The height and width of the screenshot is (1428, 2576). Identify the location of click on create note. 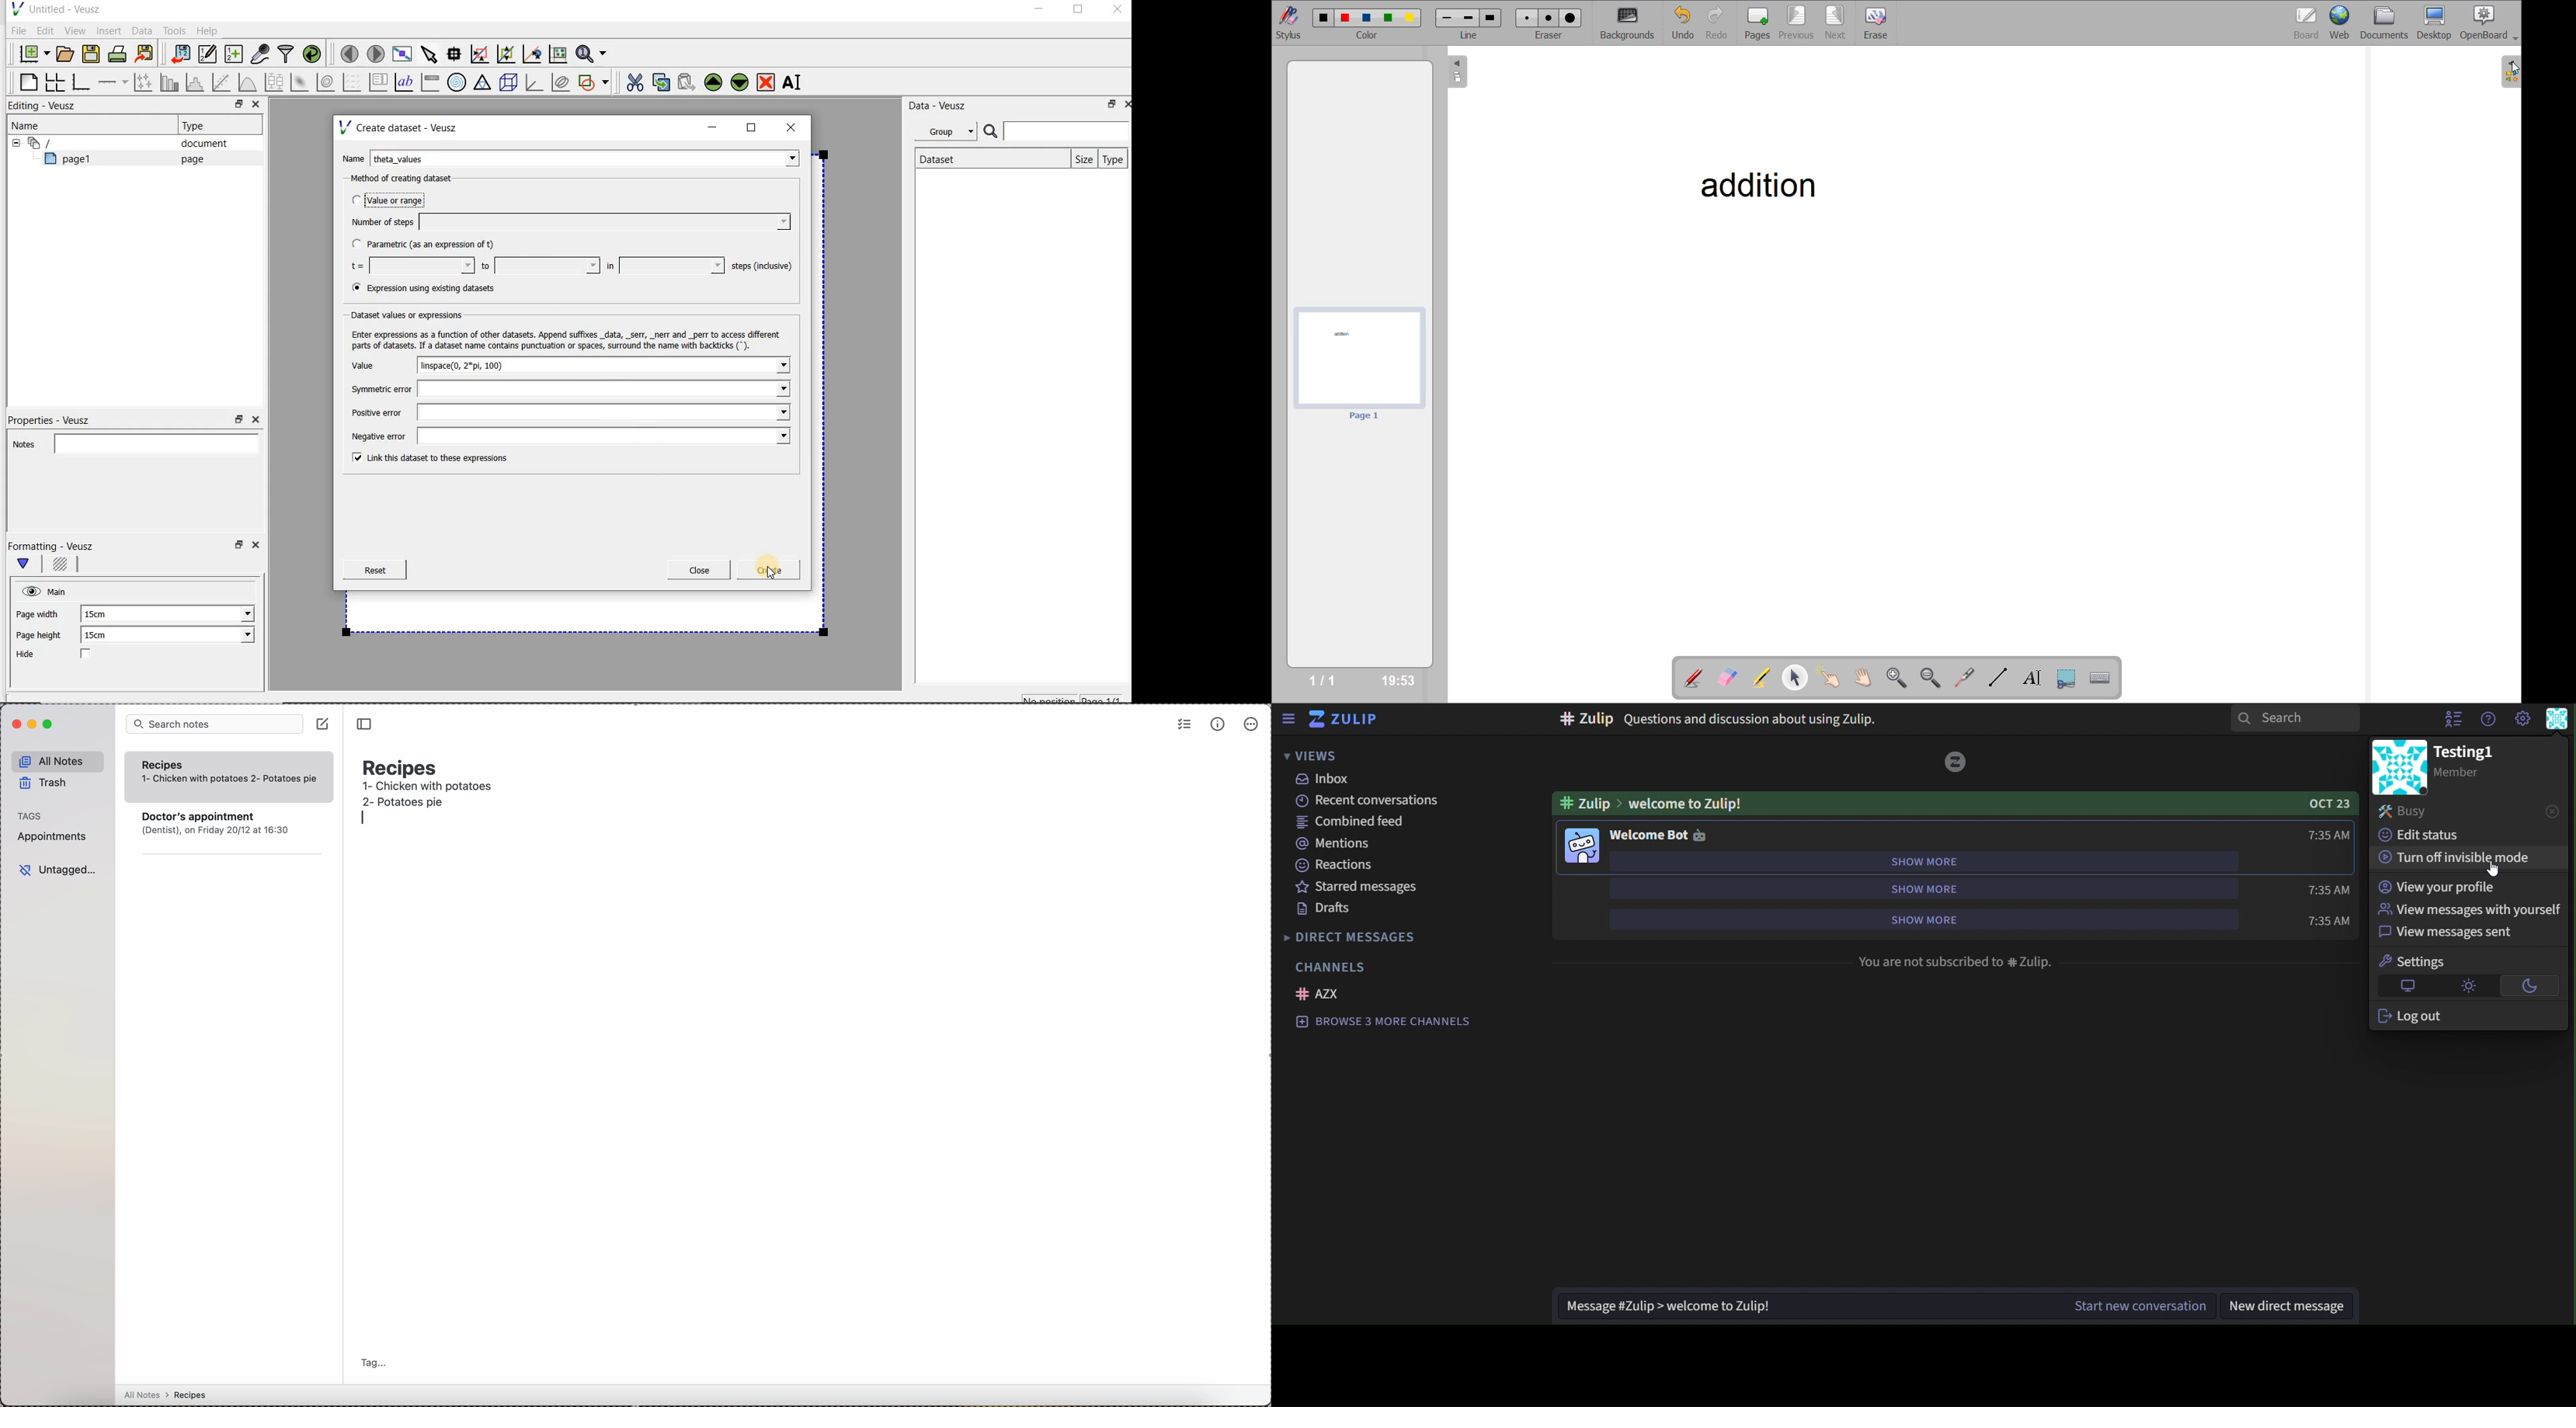
(322, 724).